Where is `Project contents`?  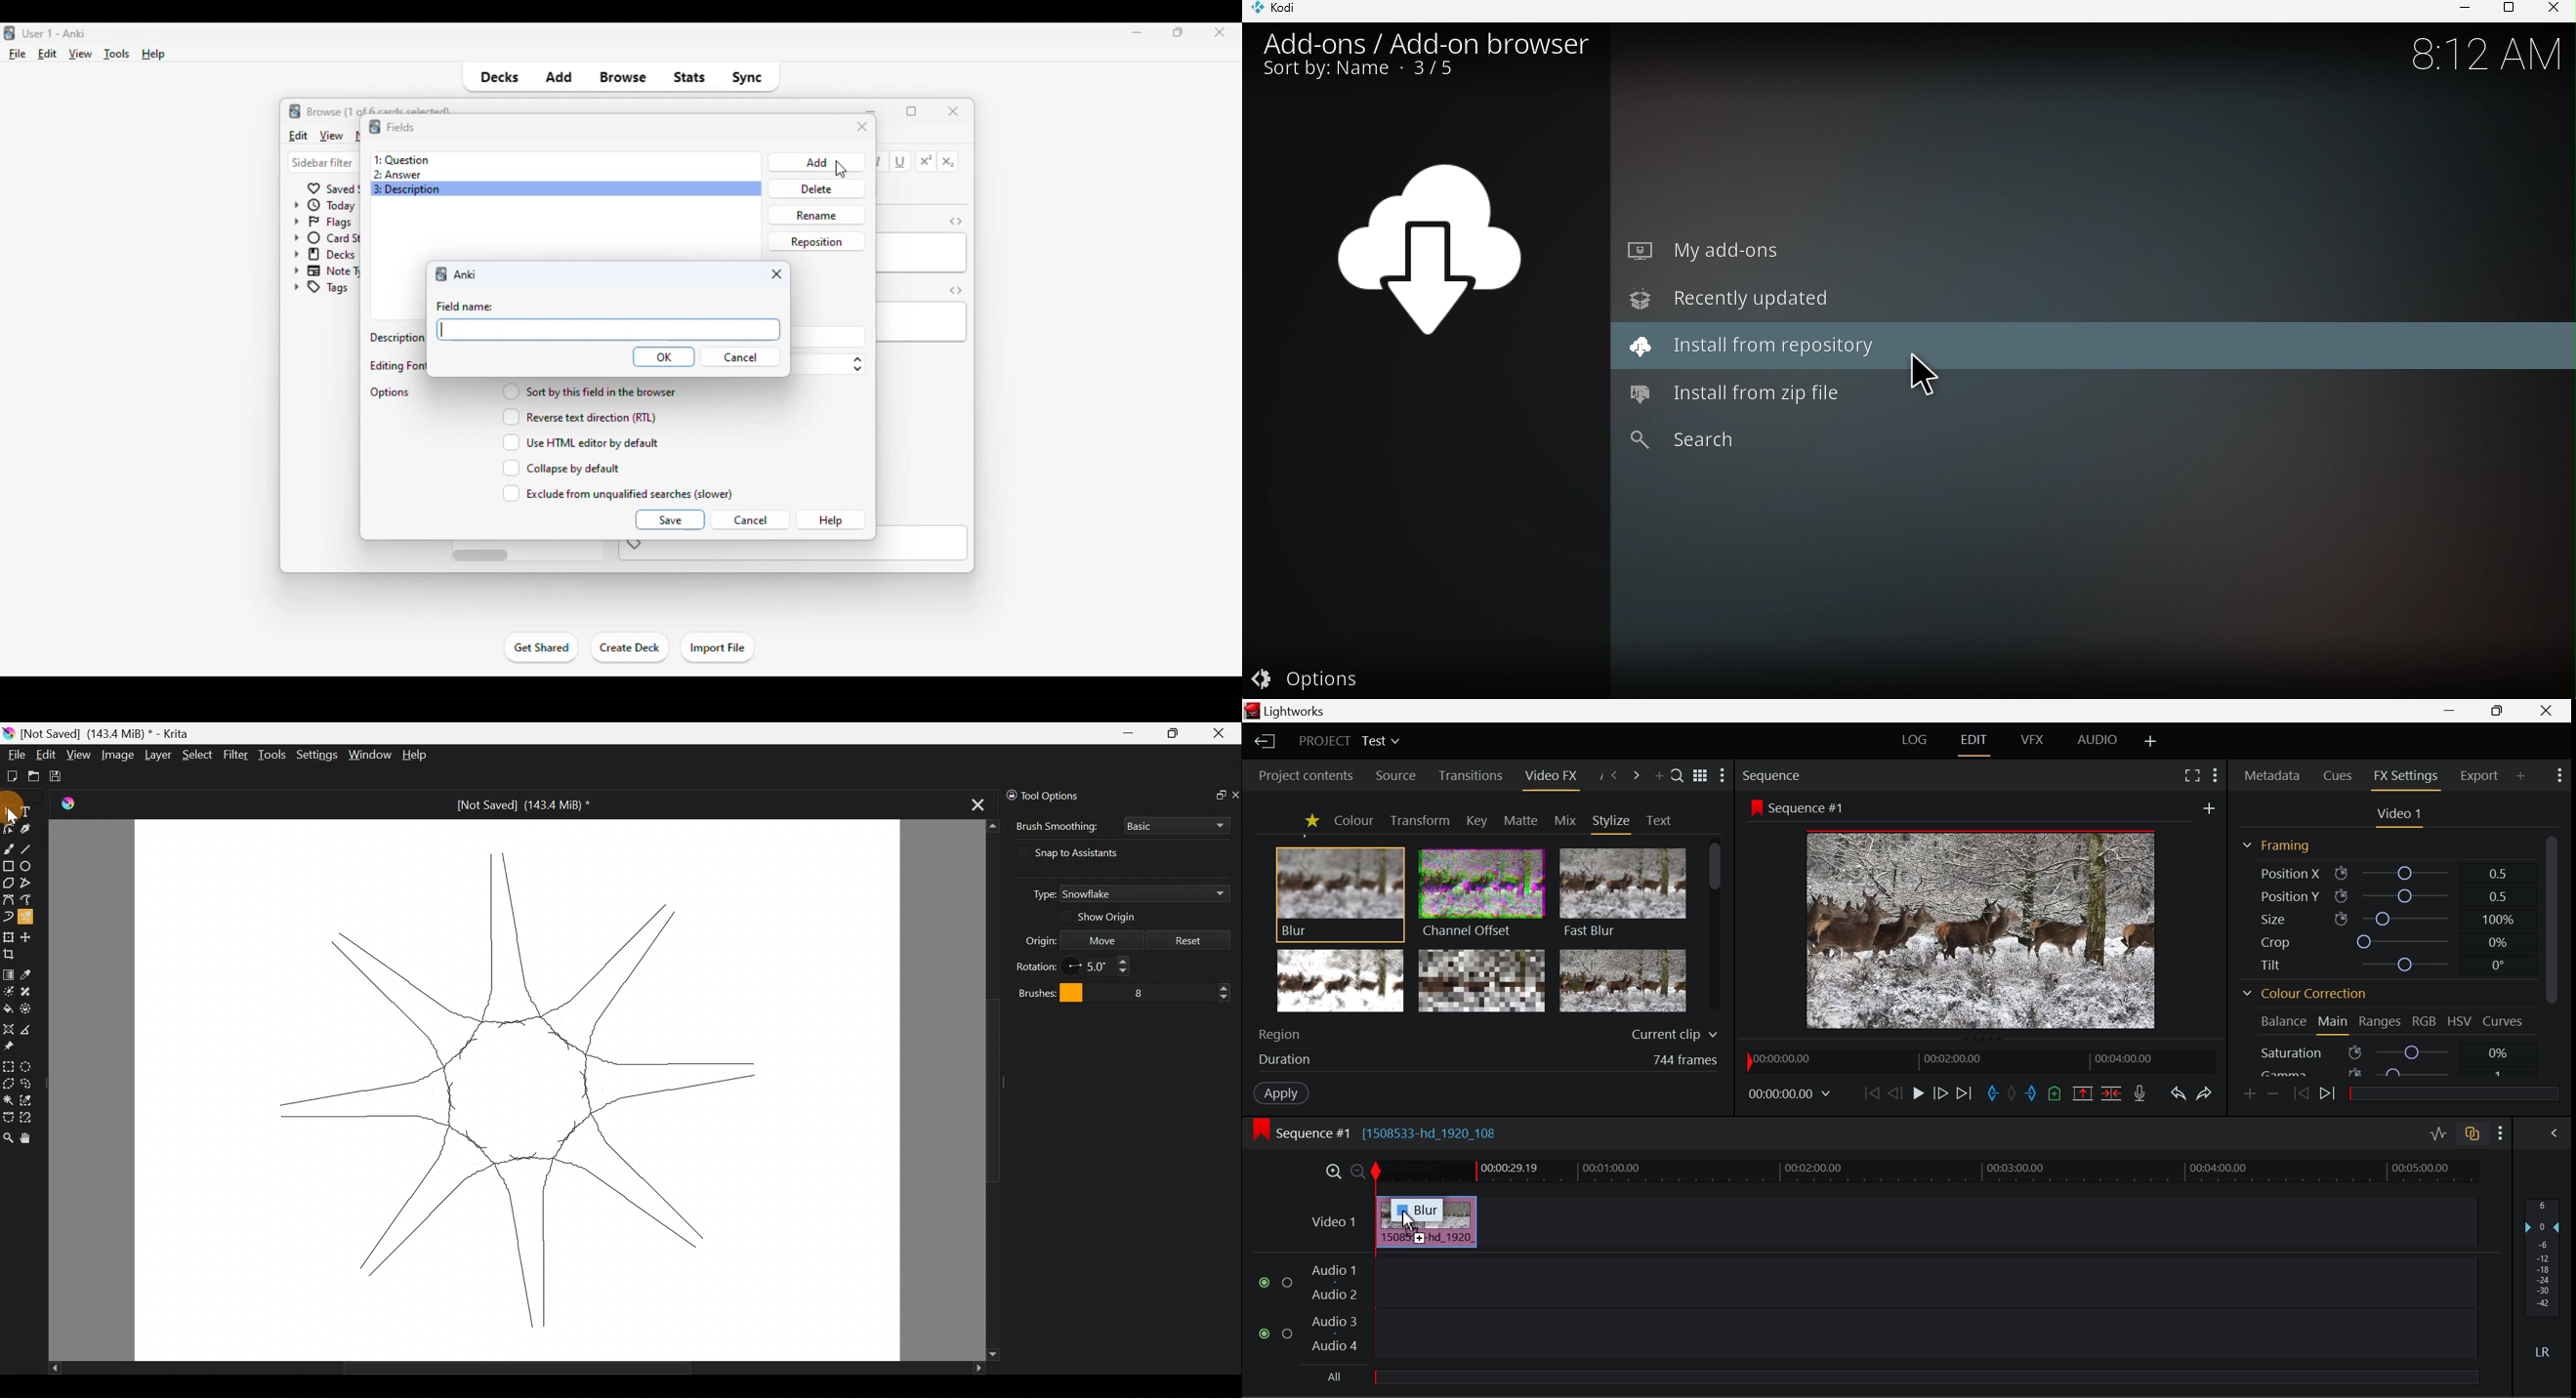
Project contents is located at coordinates (1305, 775).